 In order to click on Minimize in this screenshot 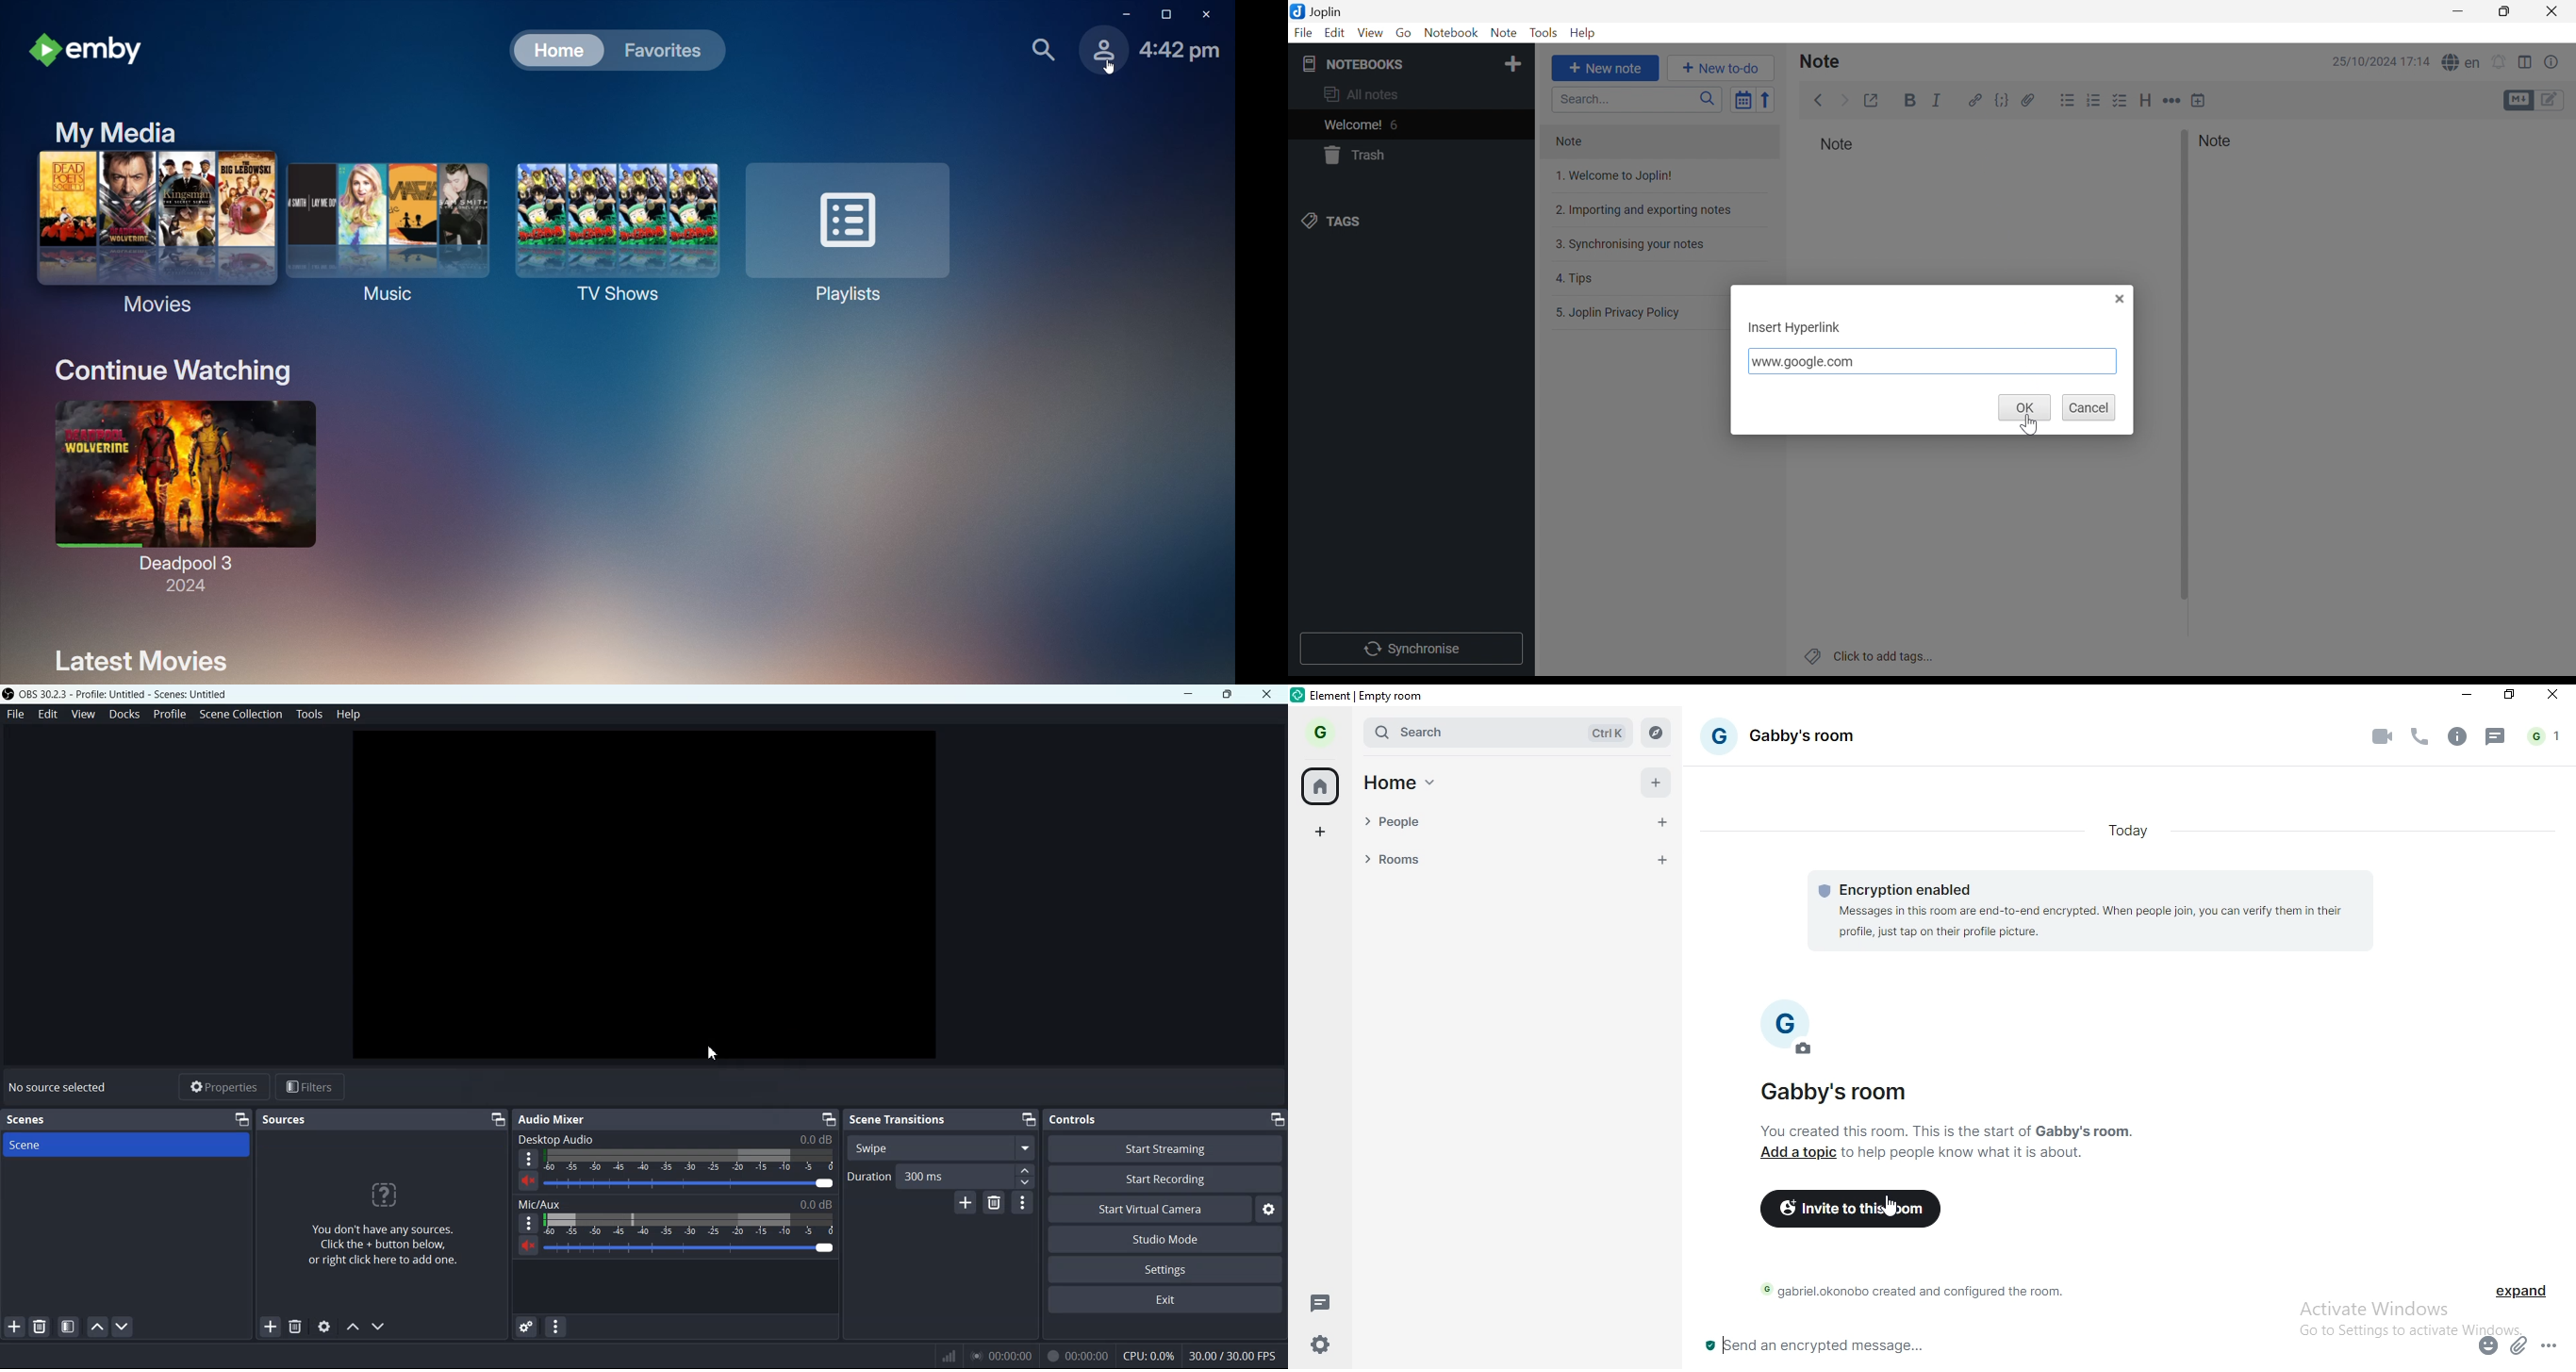, I will do `click(828, 1119)`.